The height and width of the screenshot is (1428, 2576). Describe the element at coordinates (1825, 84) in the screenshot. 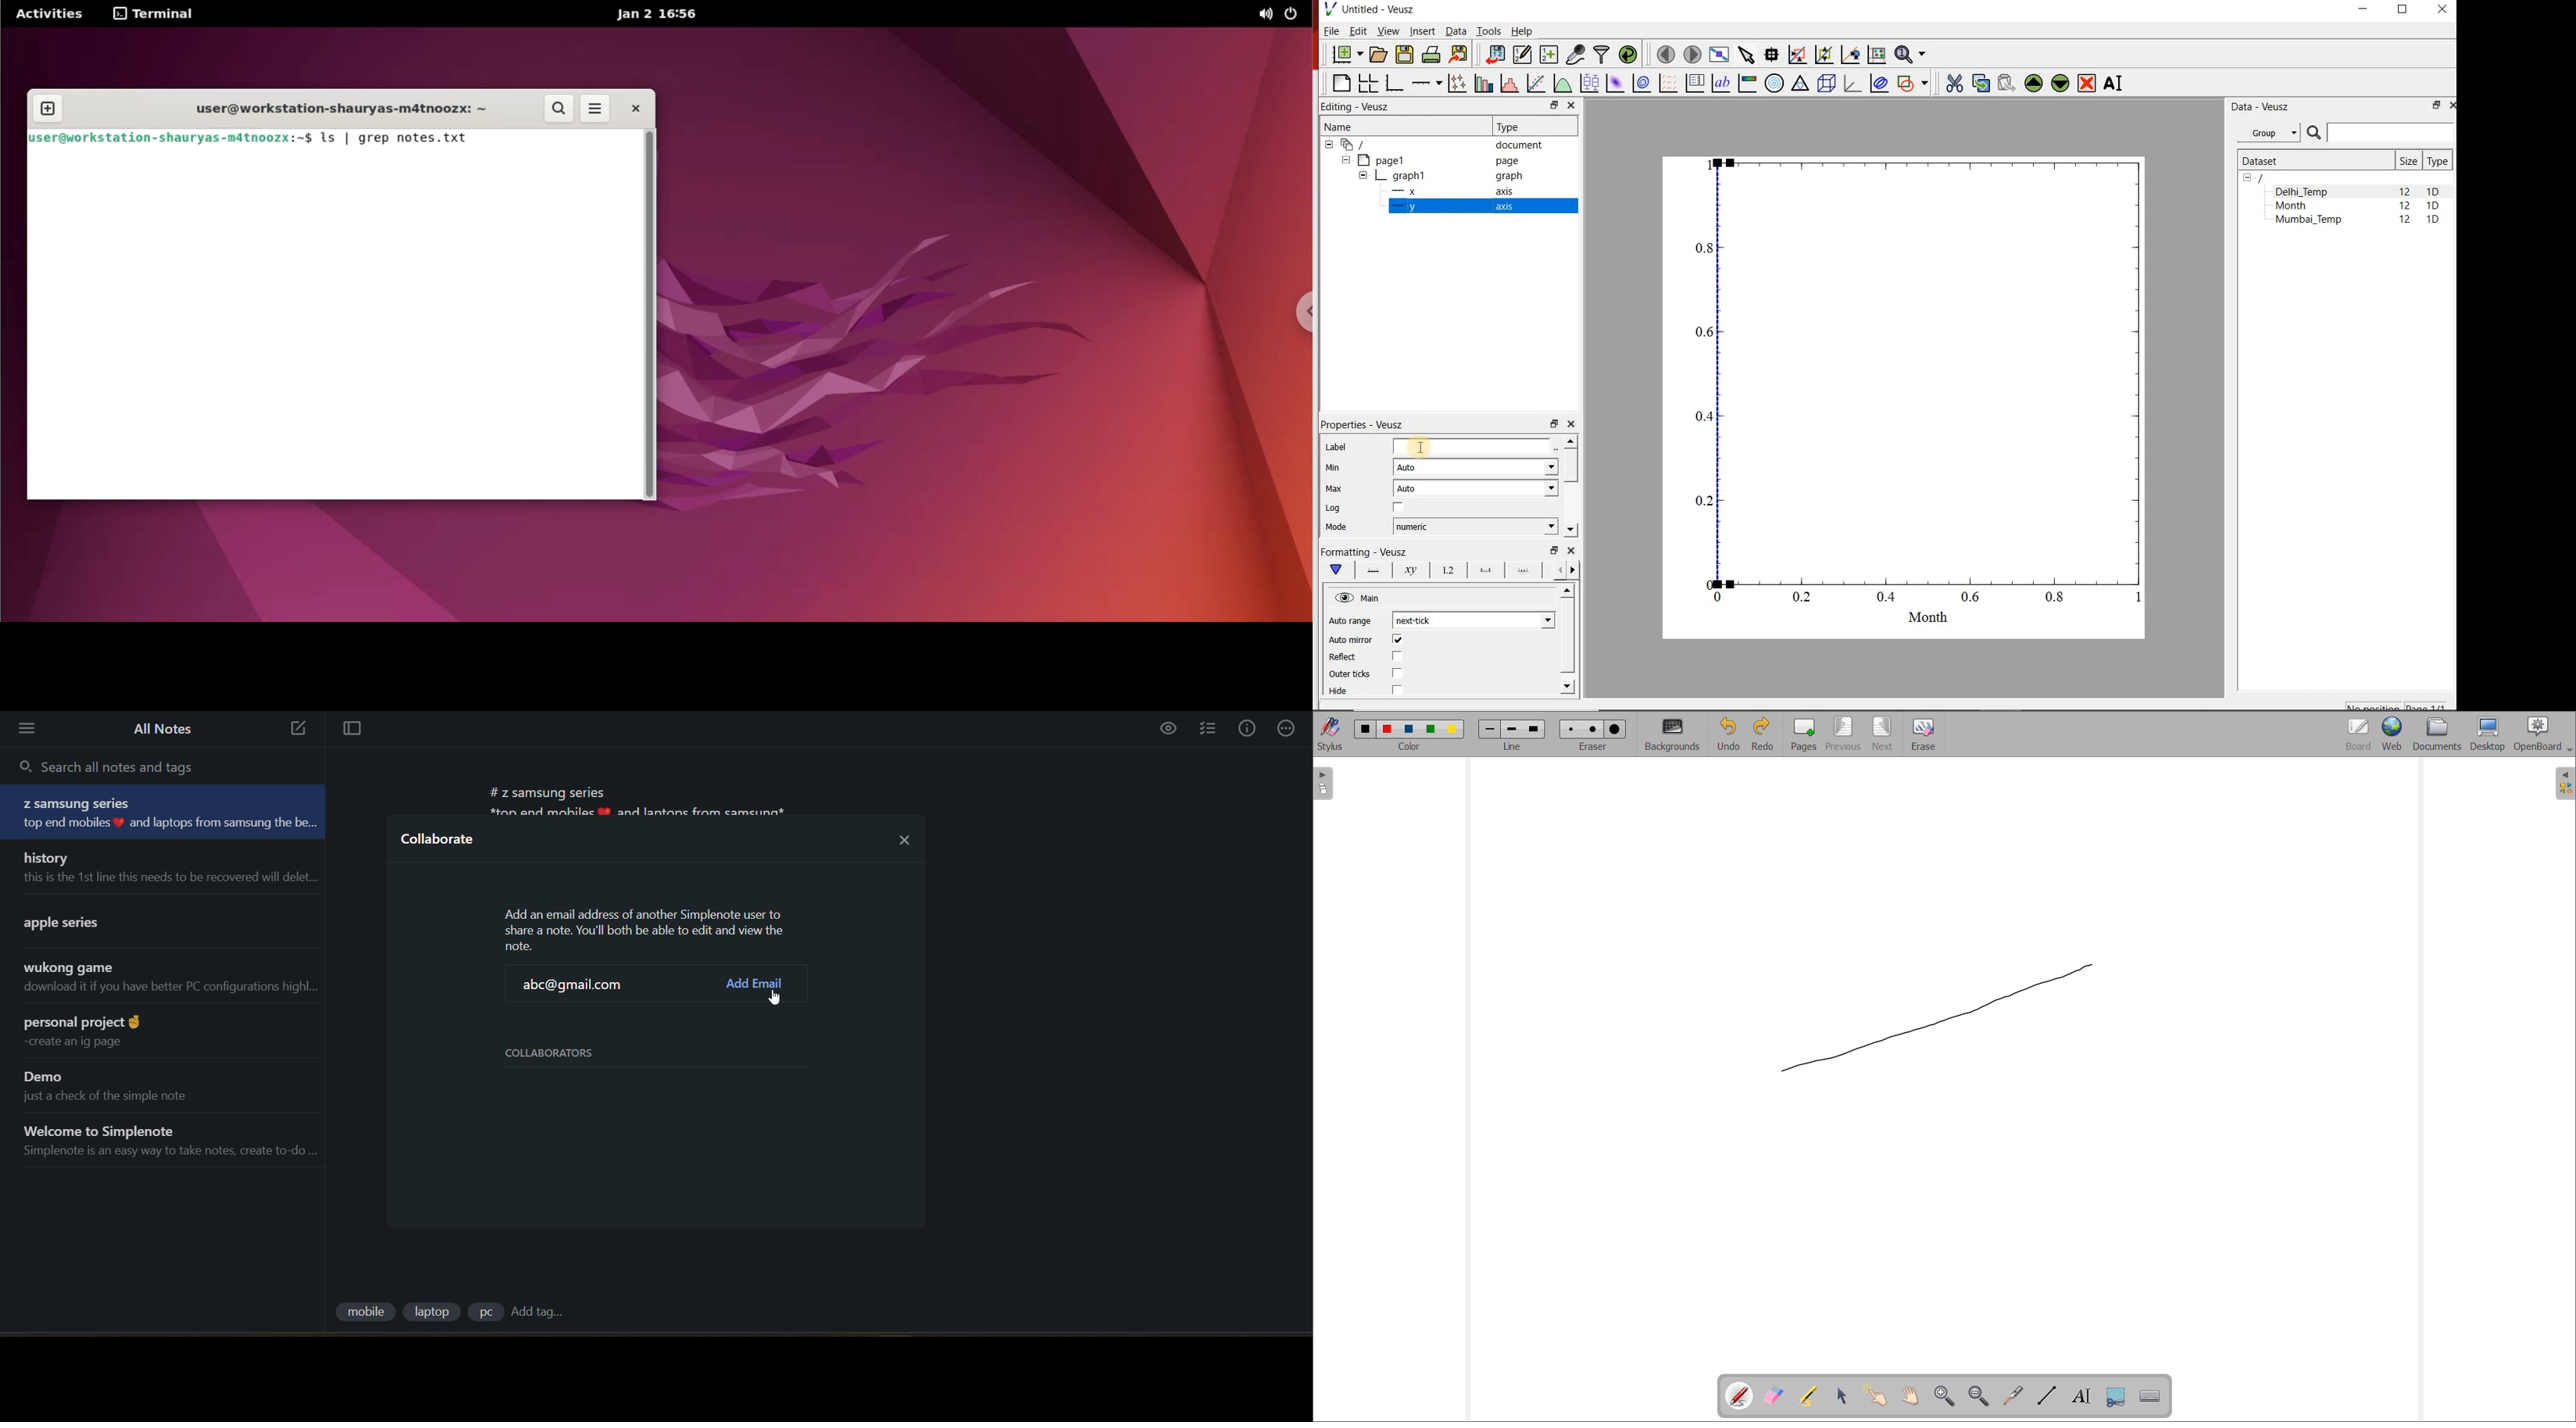

I see `3d scene` at that location.